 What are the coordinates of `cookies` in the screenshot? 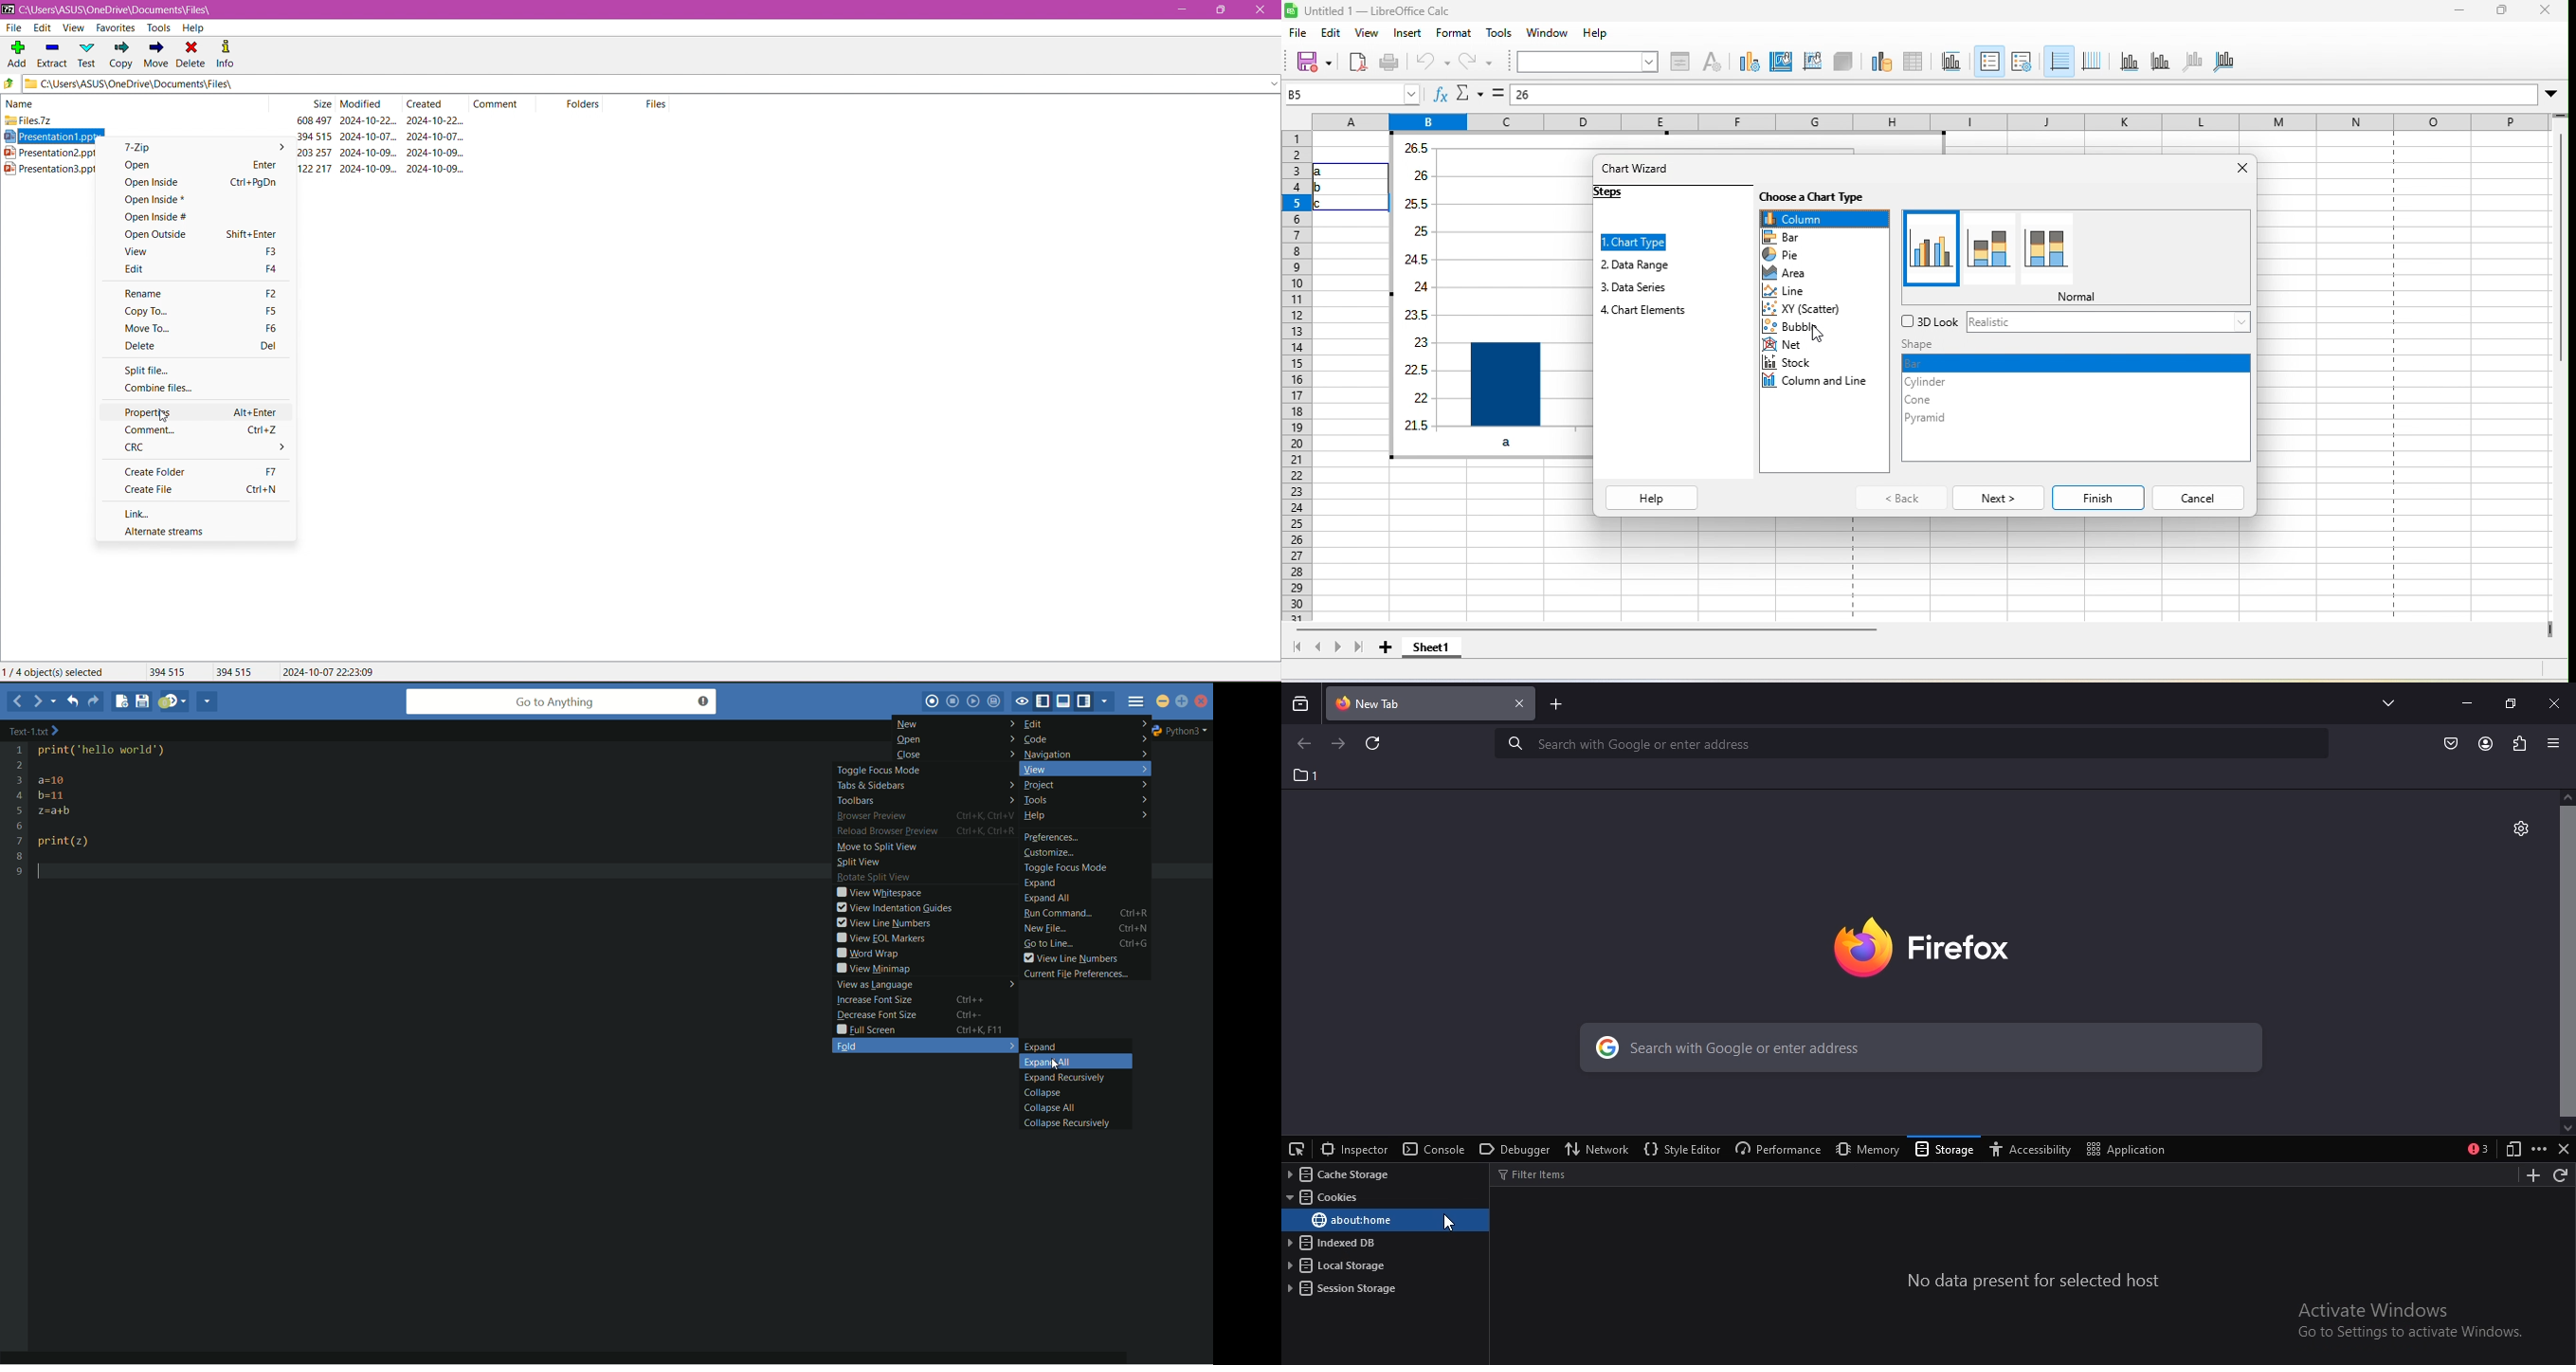 It's located at (1327, 1198).